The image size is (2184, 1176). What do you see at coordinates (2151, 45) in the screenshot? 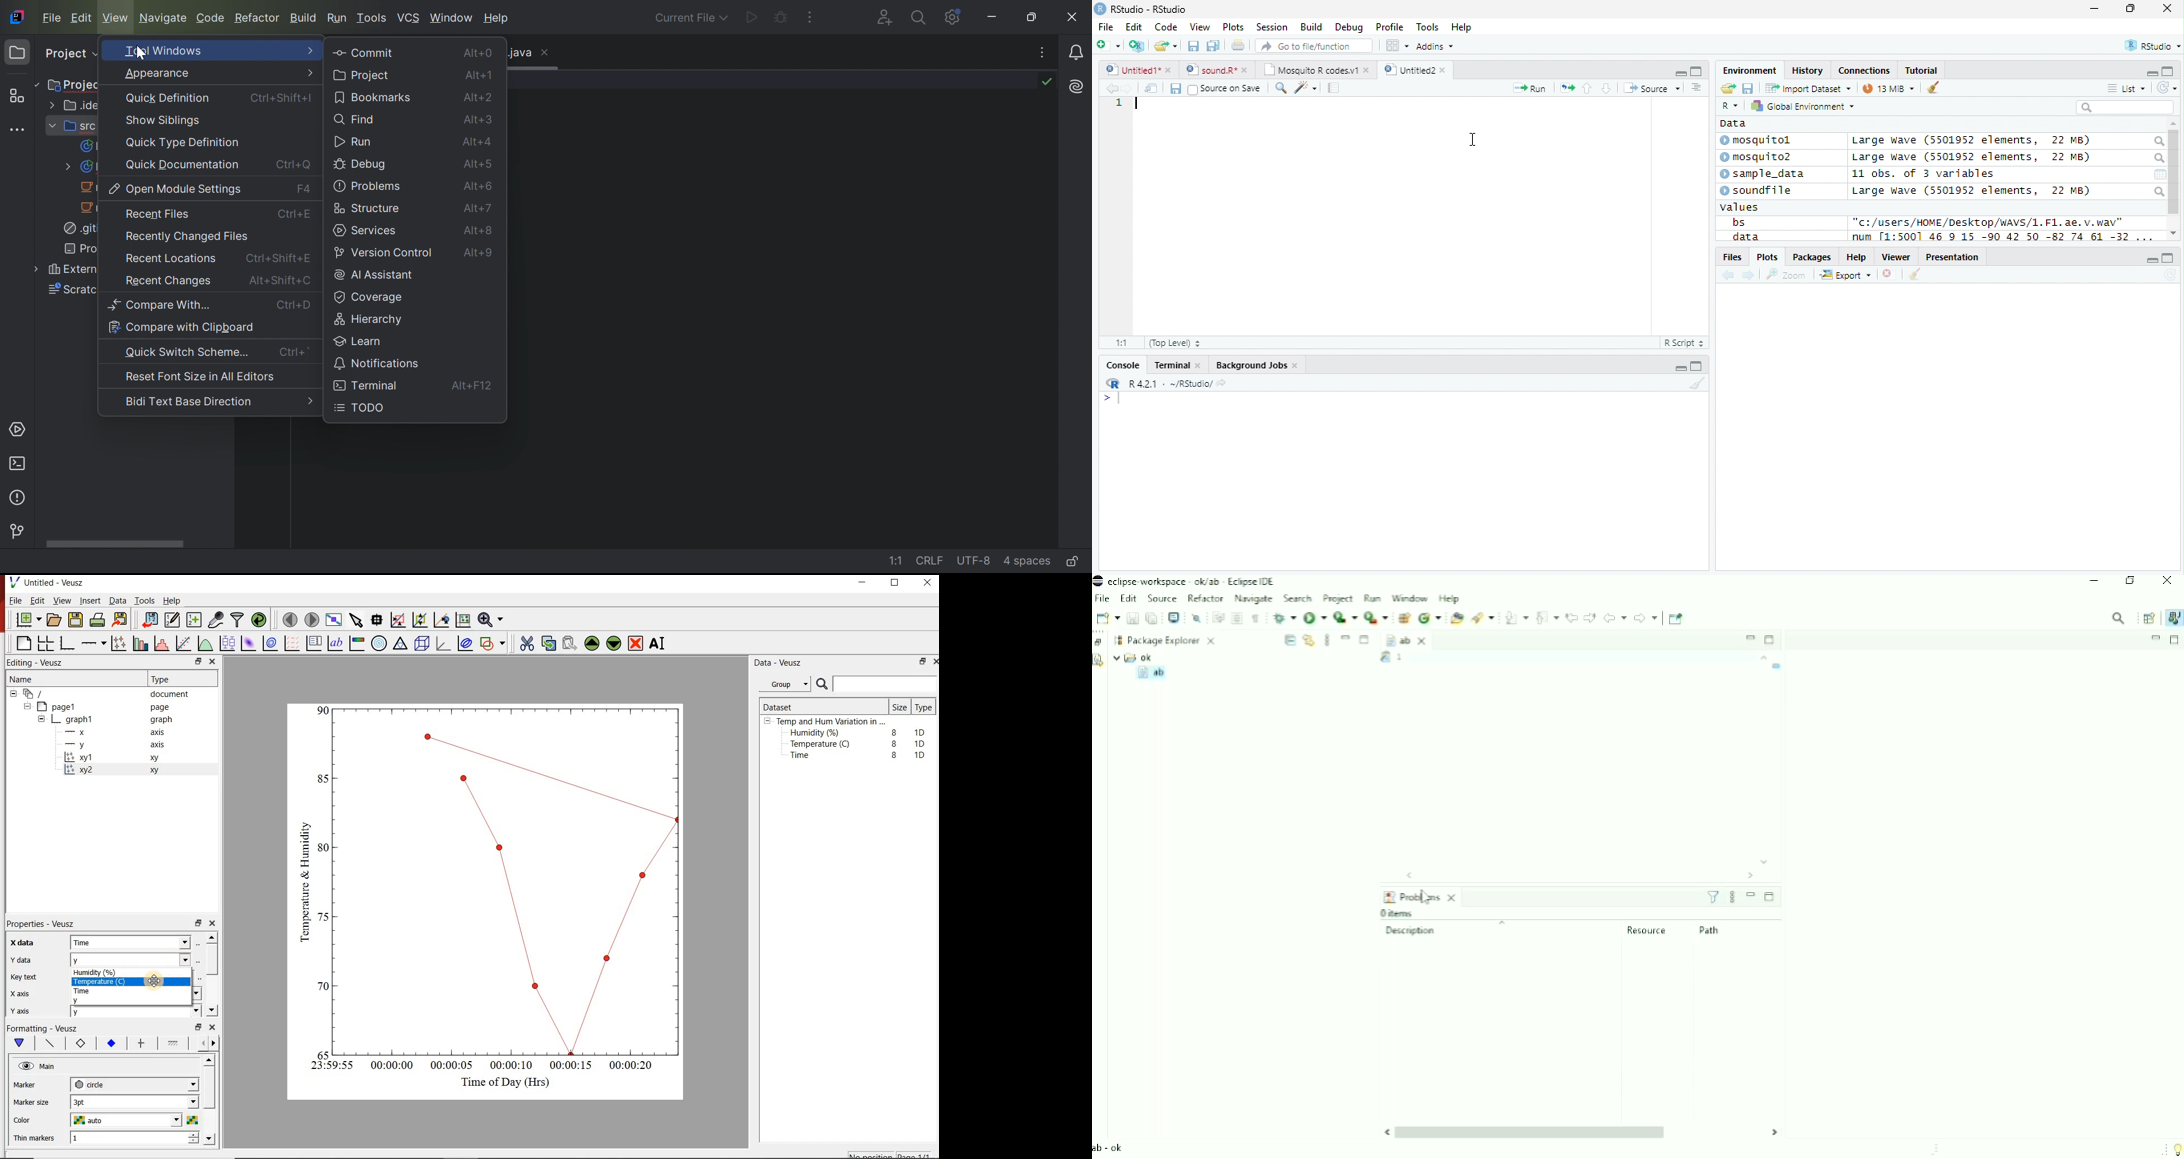
I see `RStudio` at bounding box center [2151, 45].